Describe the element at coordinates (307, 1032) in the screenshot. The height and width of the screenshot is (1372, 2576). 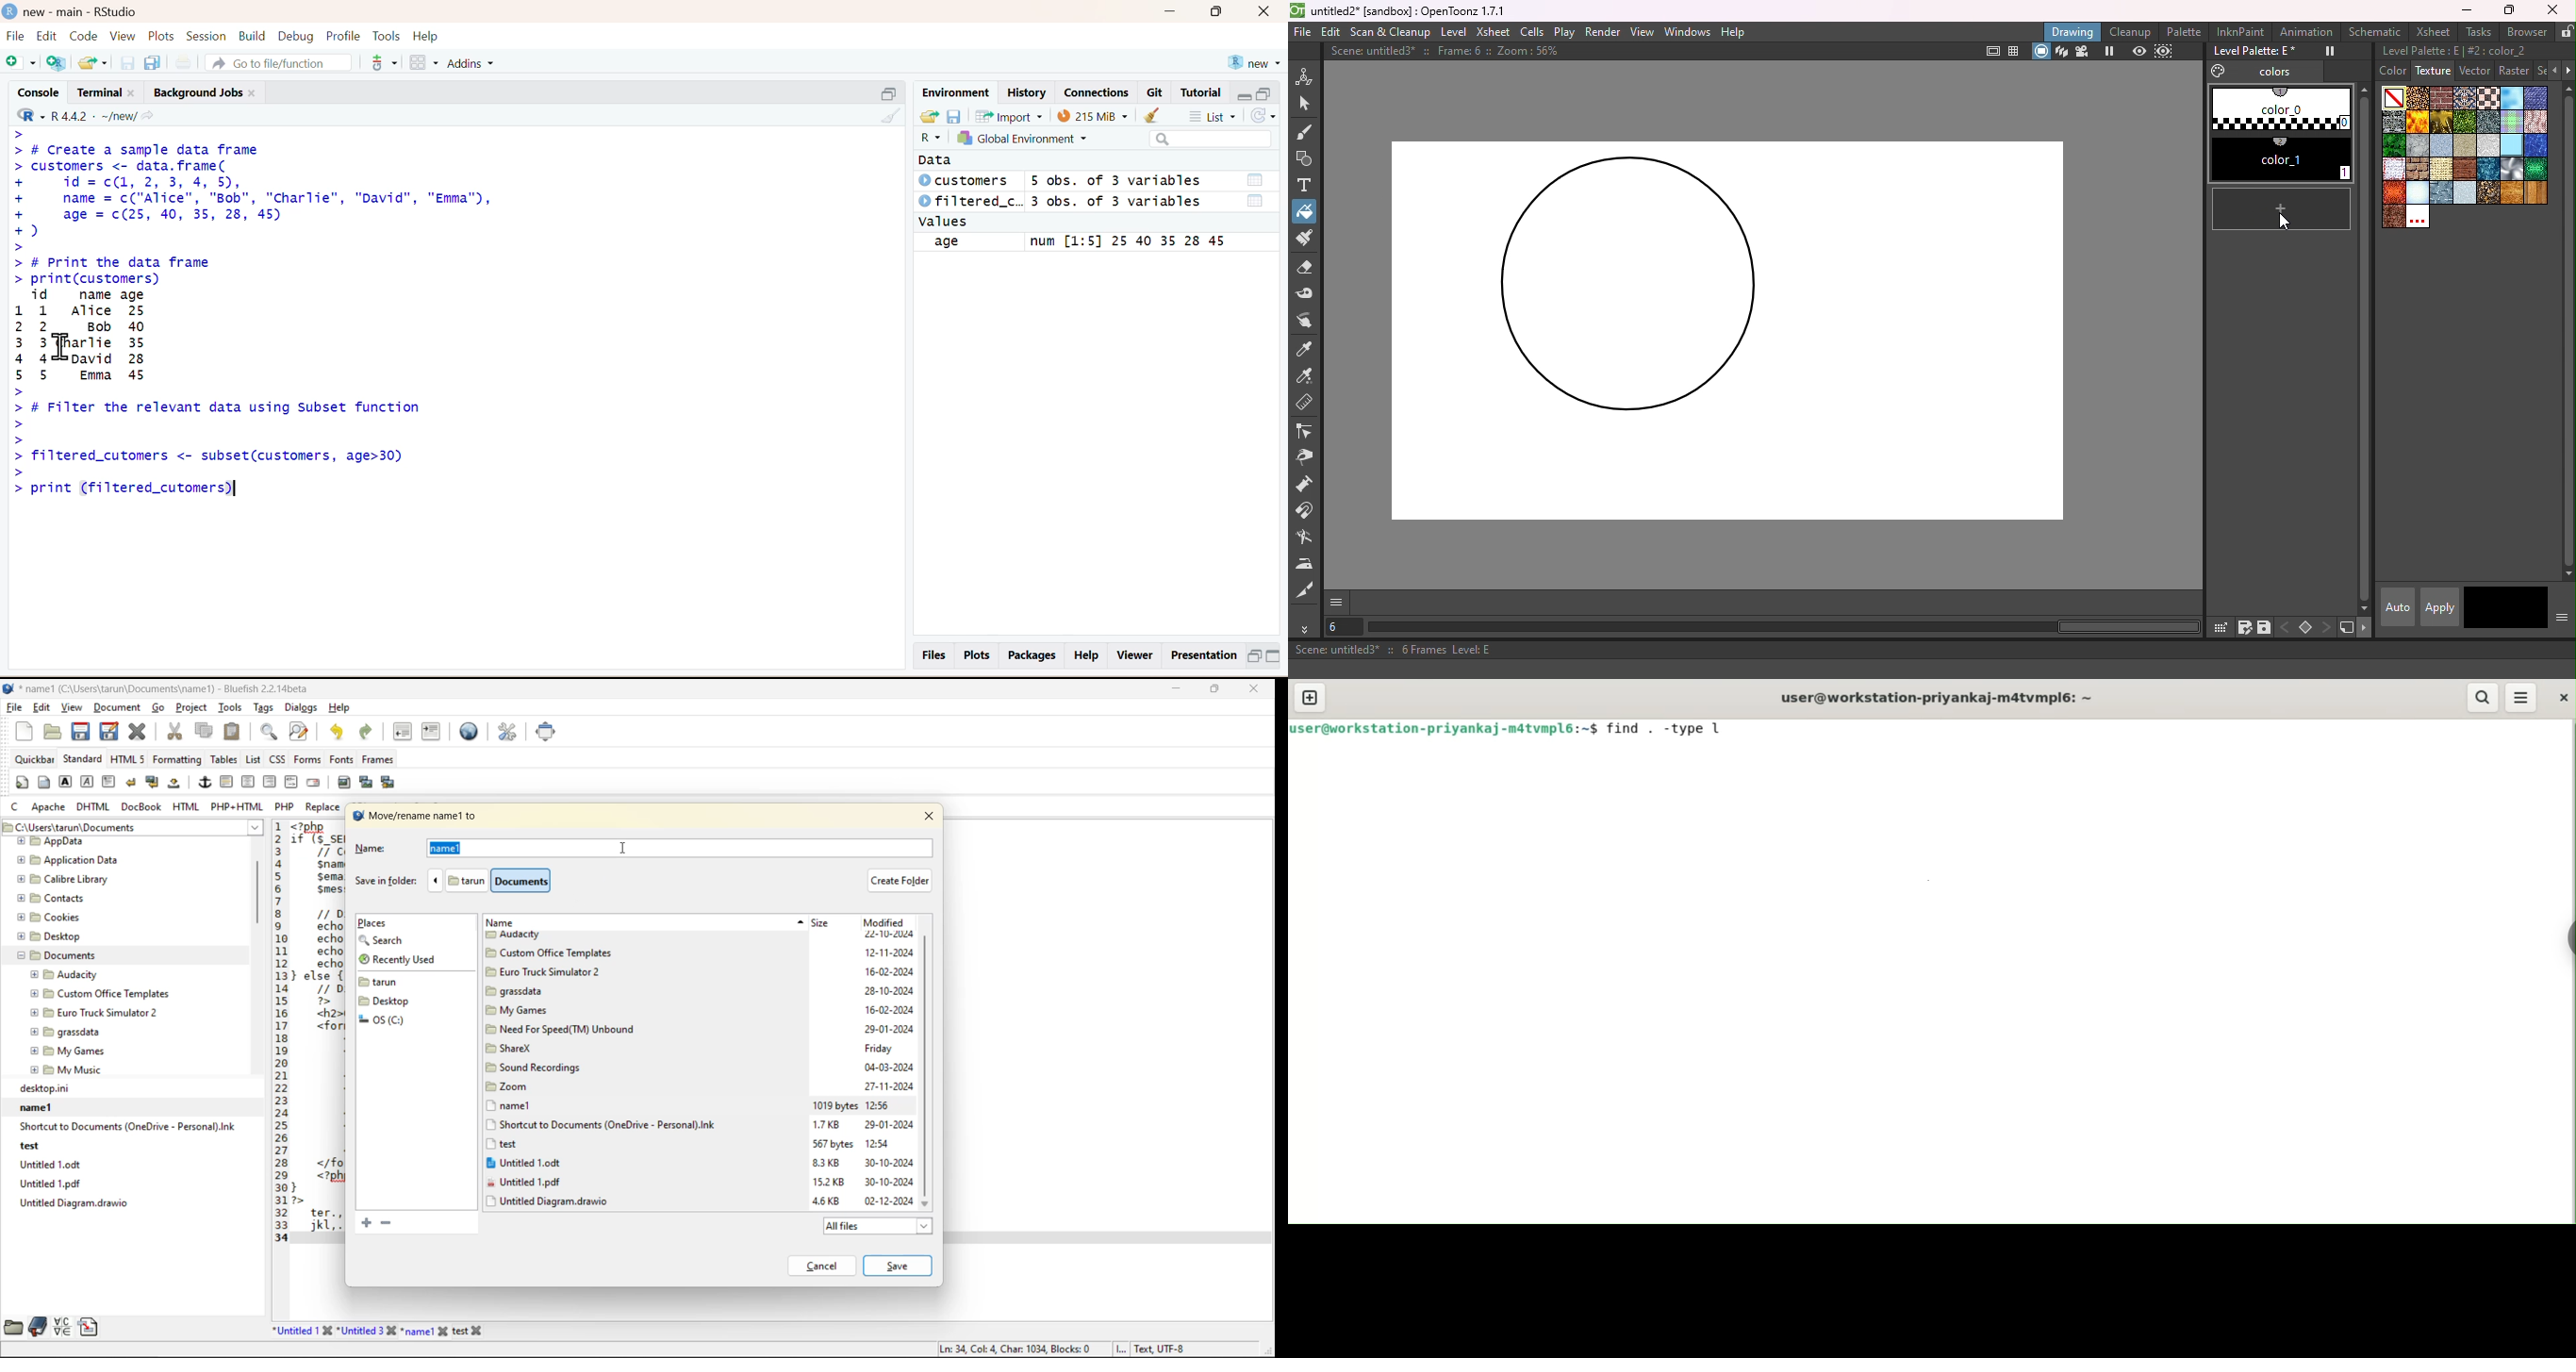
I see `code editor` at that location.